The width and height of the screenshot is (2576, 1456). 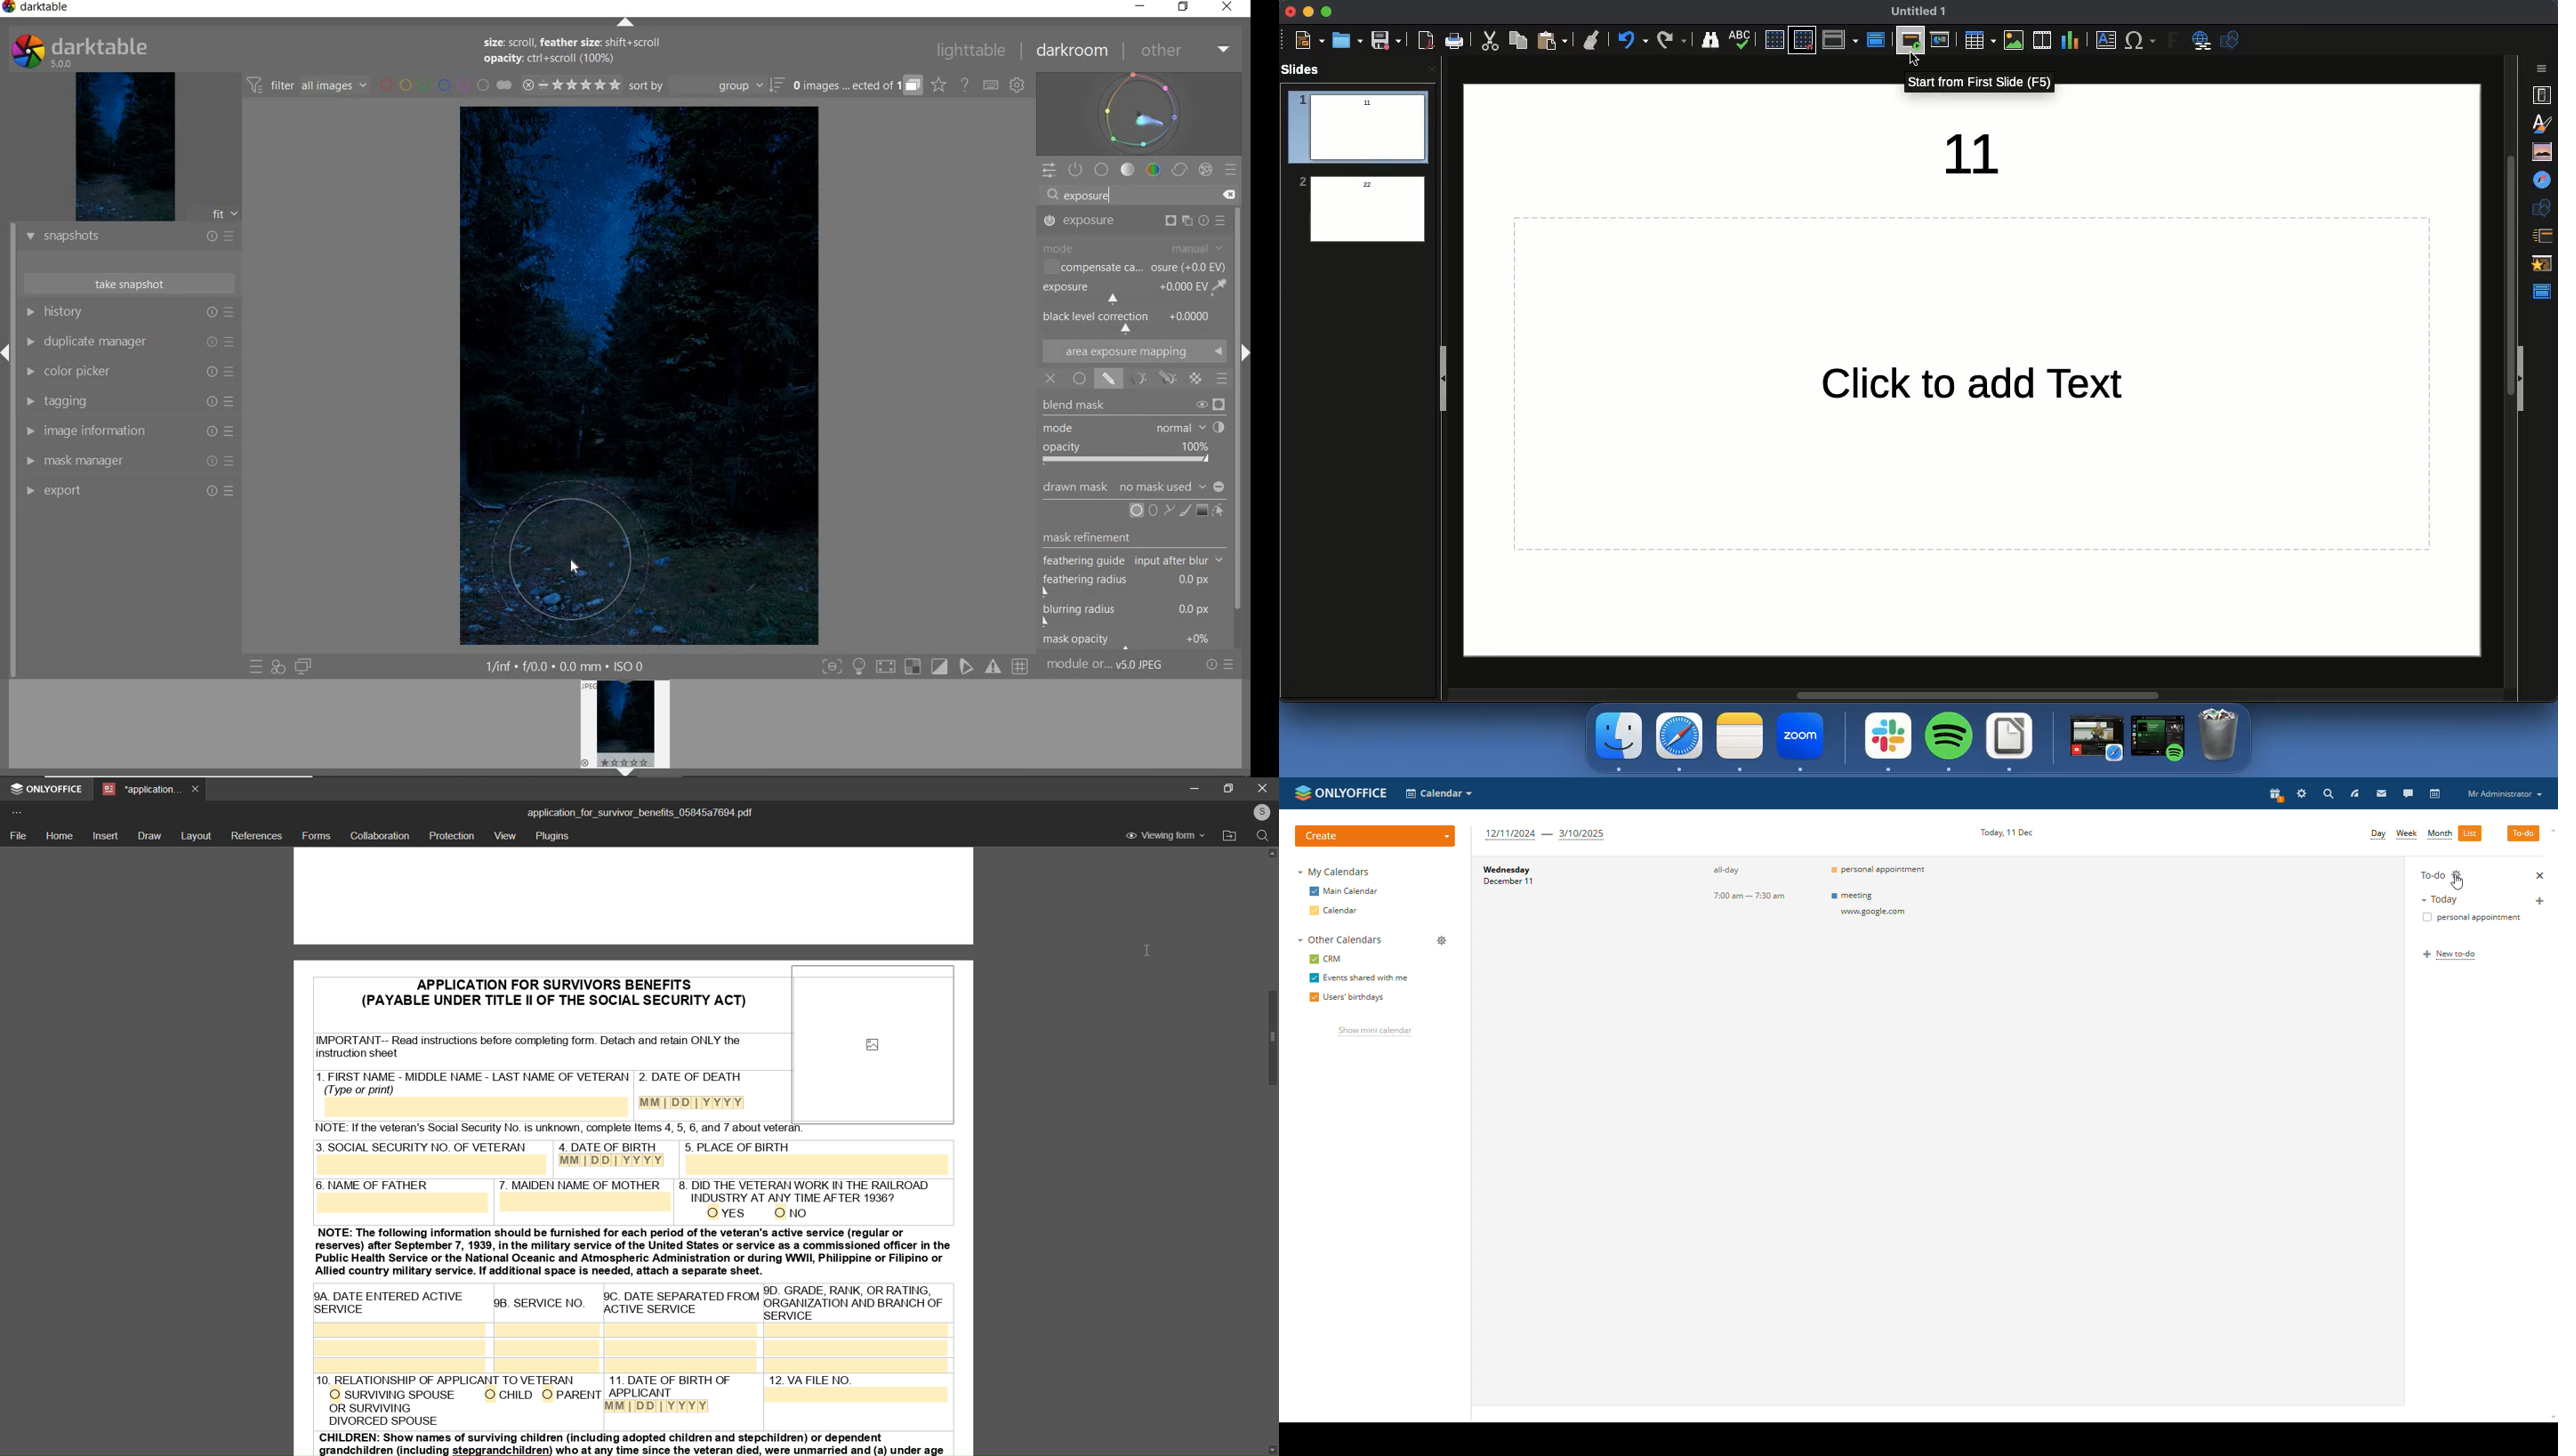 What do you see at coordinates (879, 1291) in the screenshot?
I see `PDF of application for survivors benefits` at bounding box center [879, 1291].